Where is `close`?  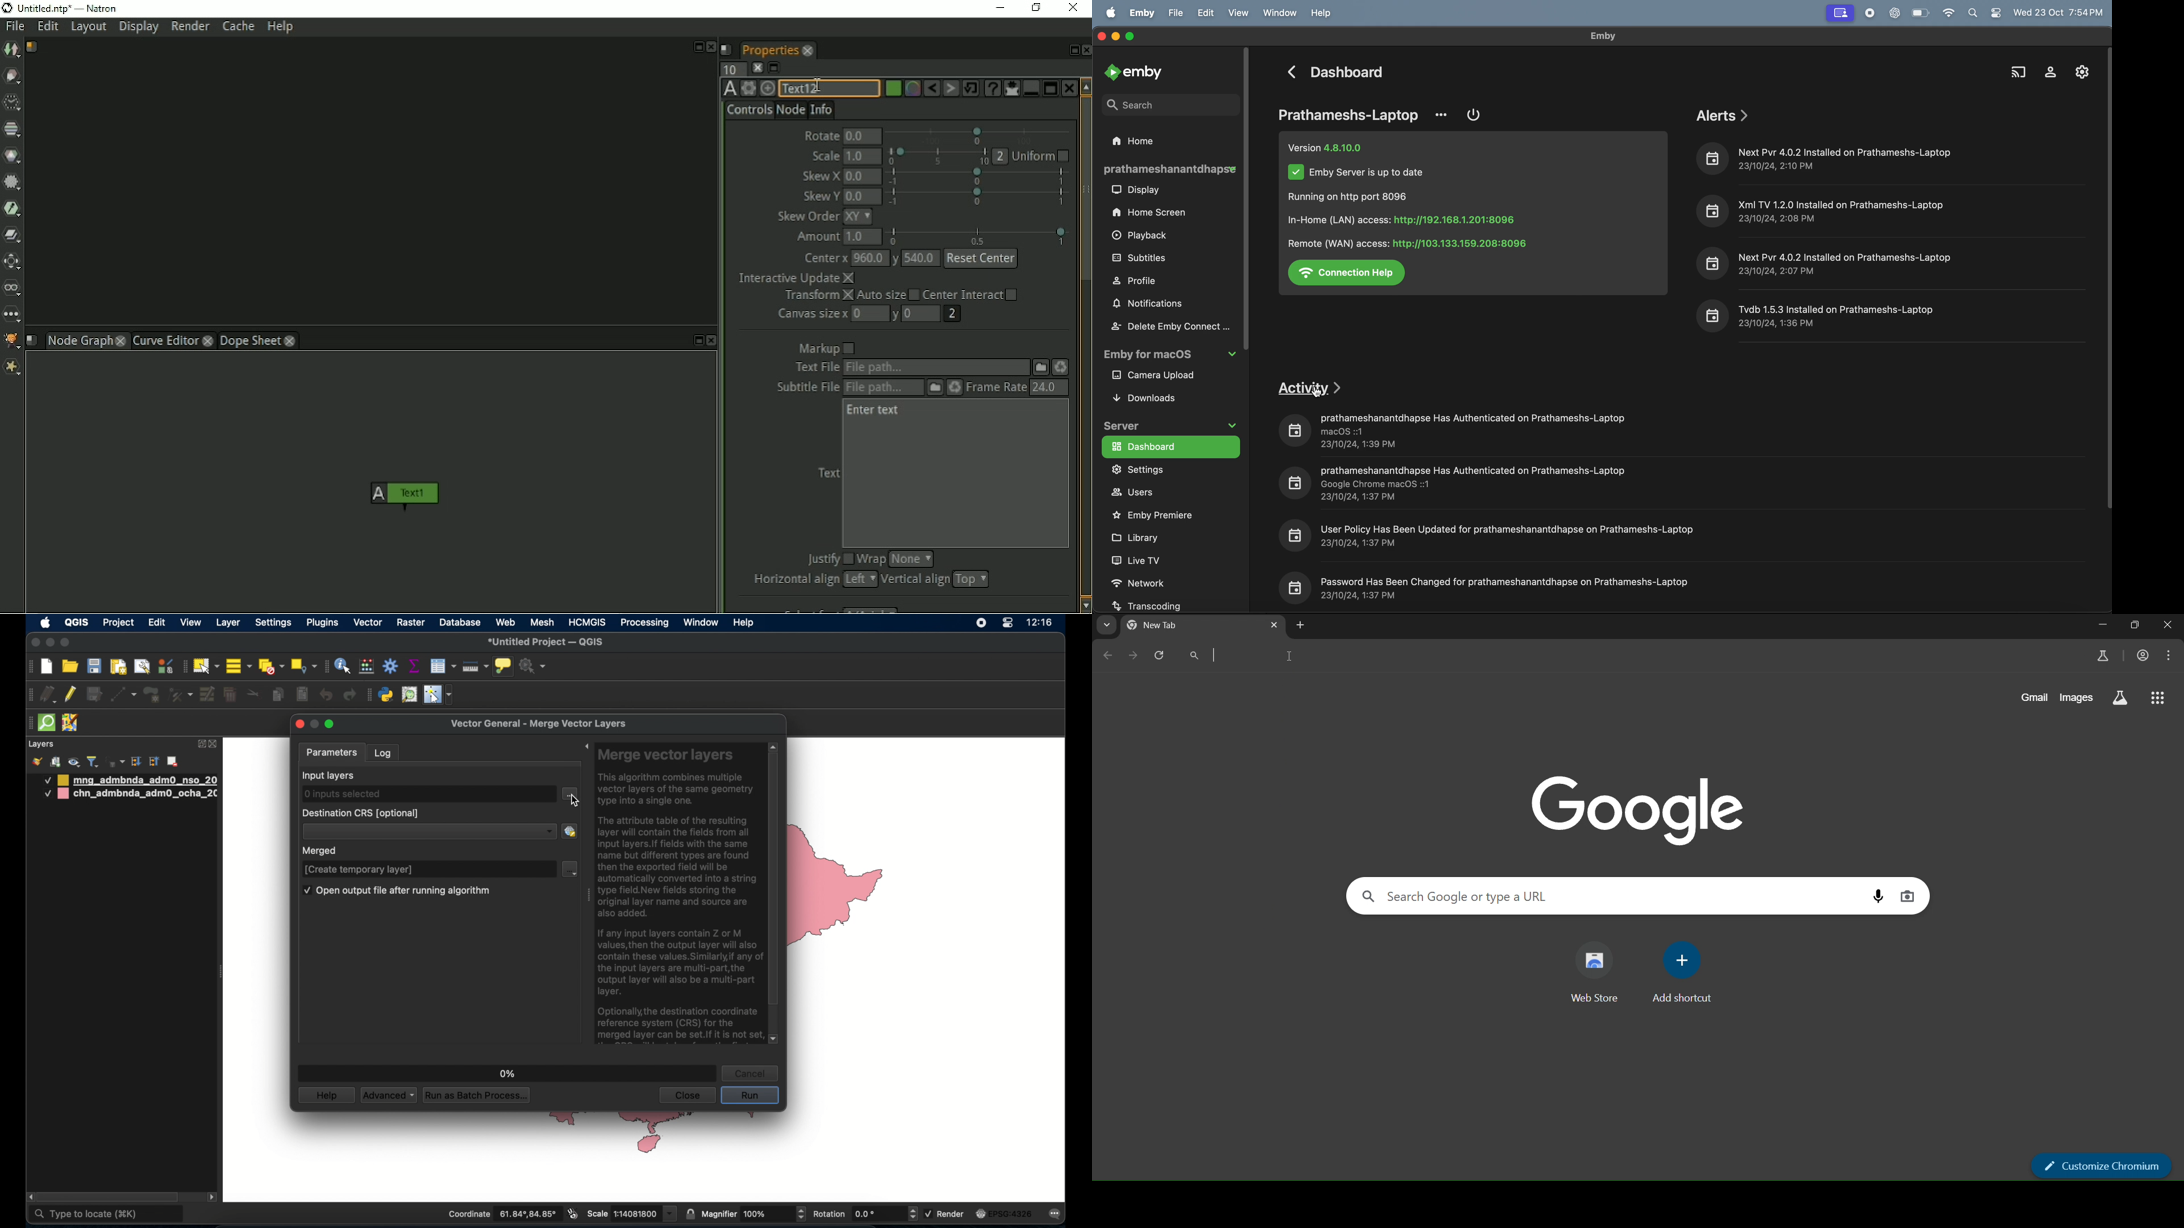
close is located at coordinates (300, 725).